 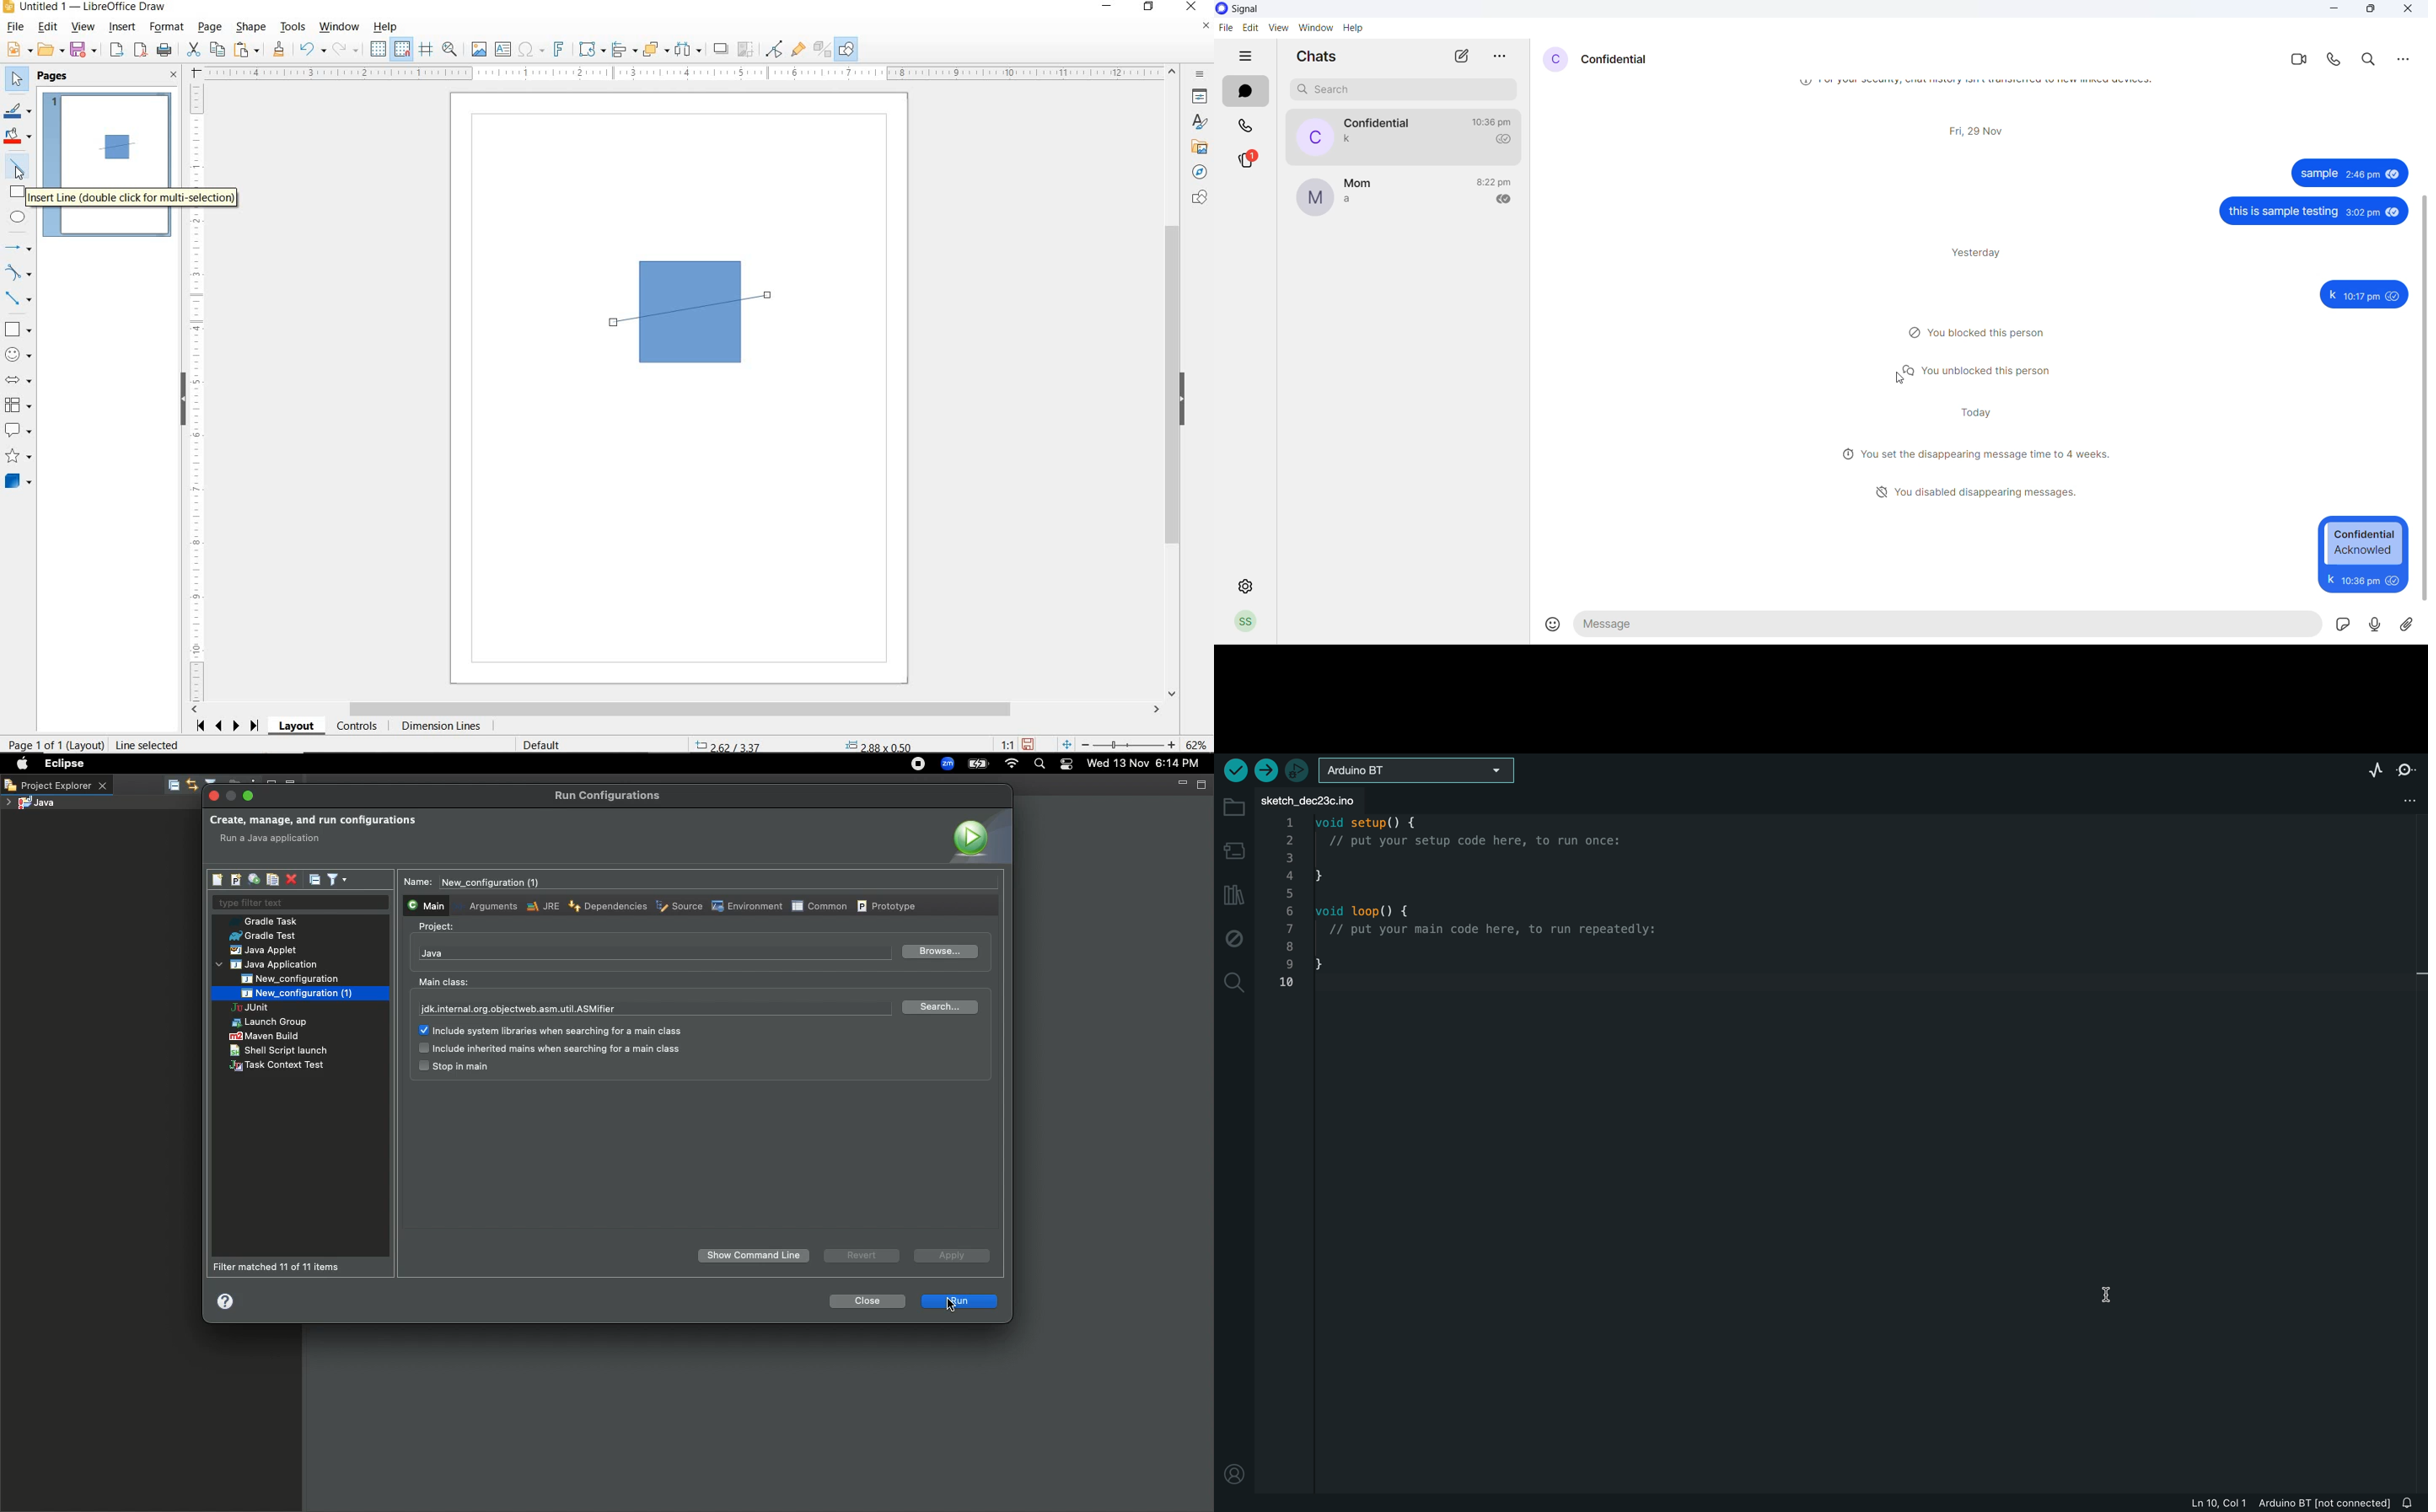 I want to click on STARS AND BANNERS, so click(x=18, y=457).